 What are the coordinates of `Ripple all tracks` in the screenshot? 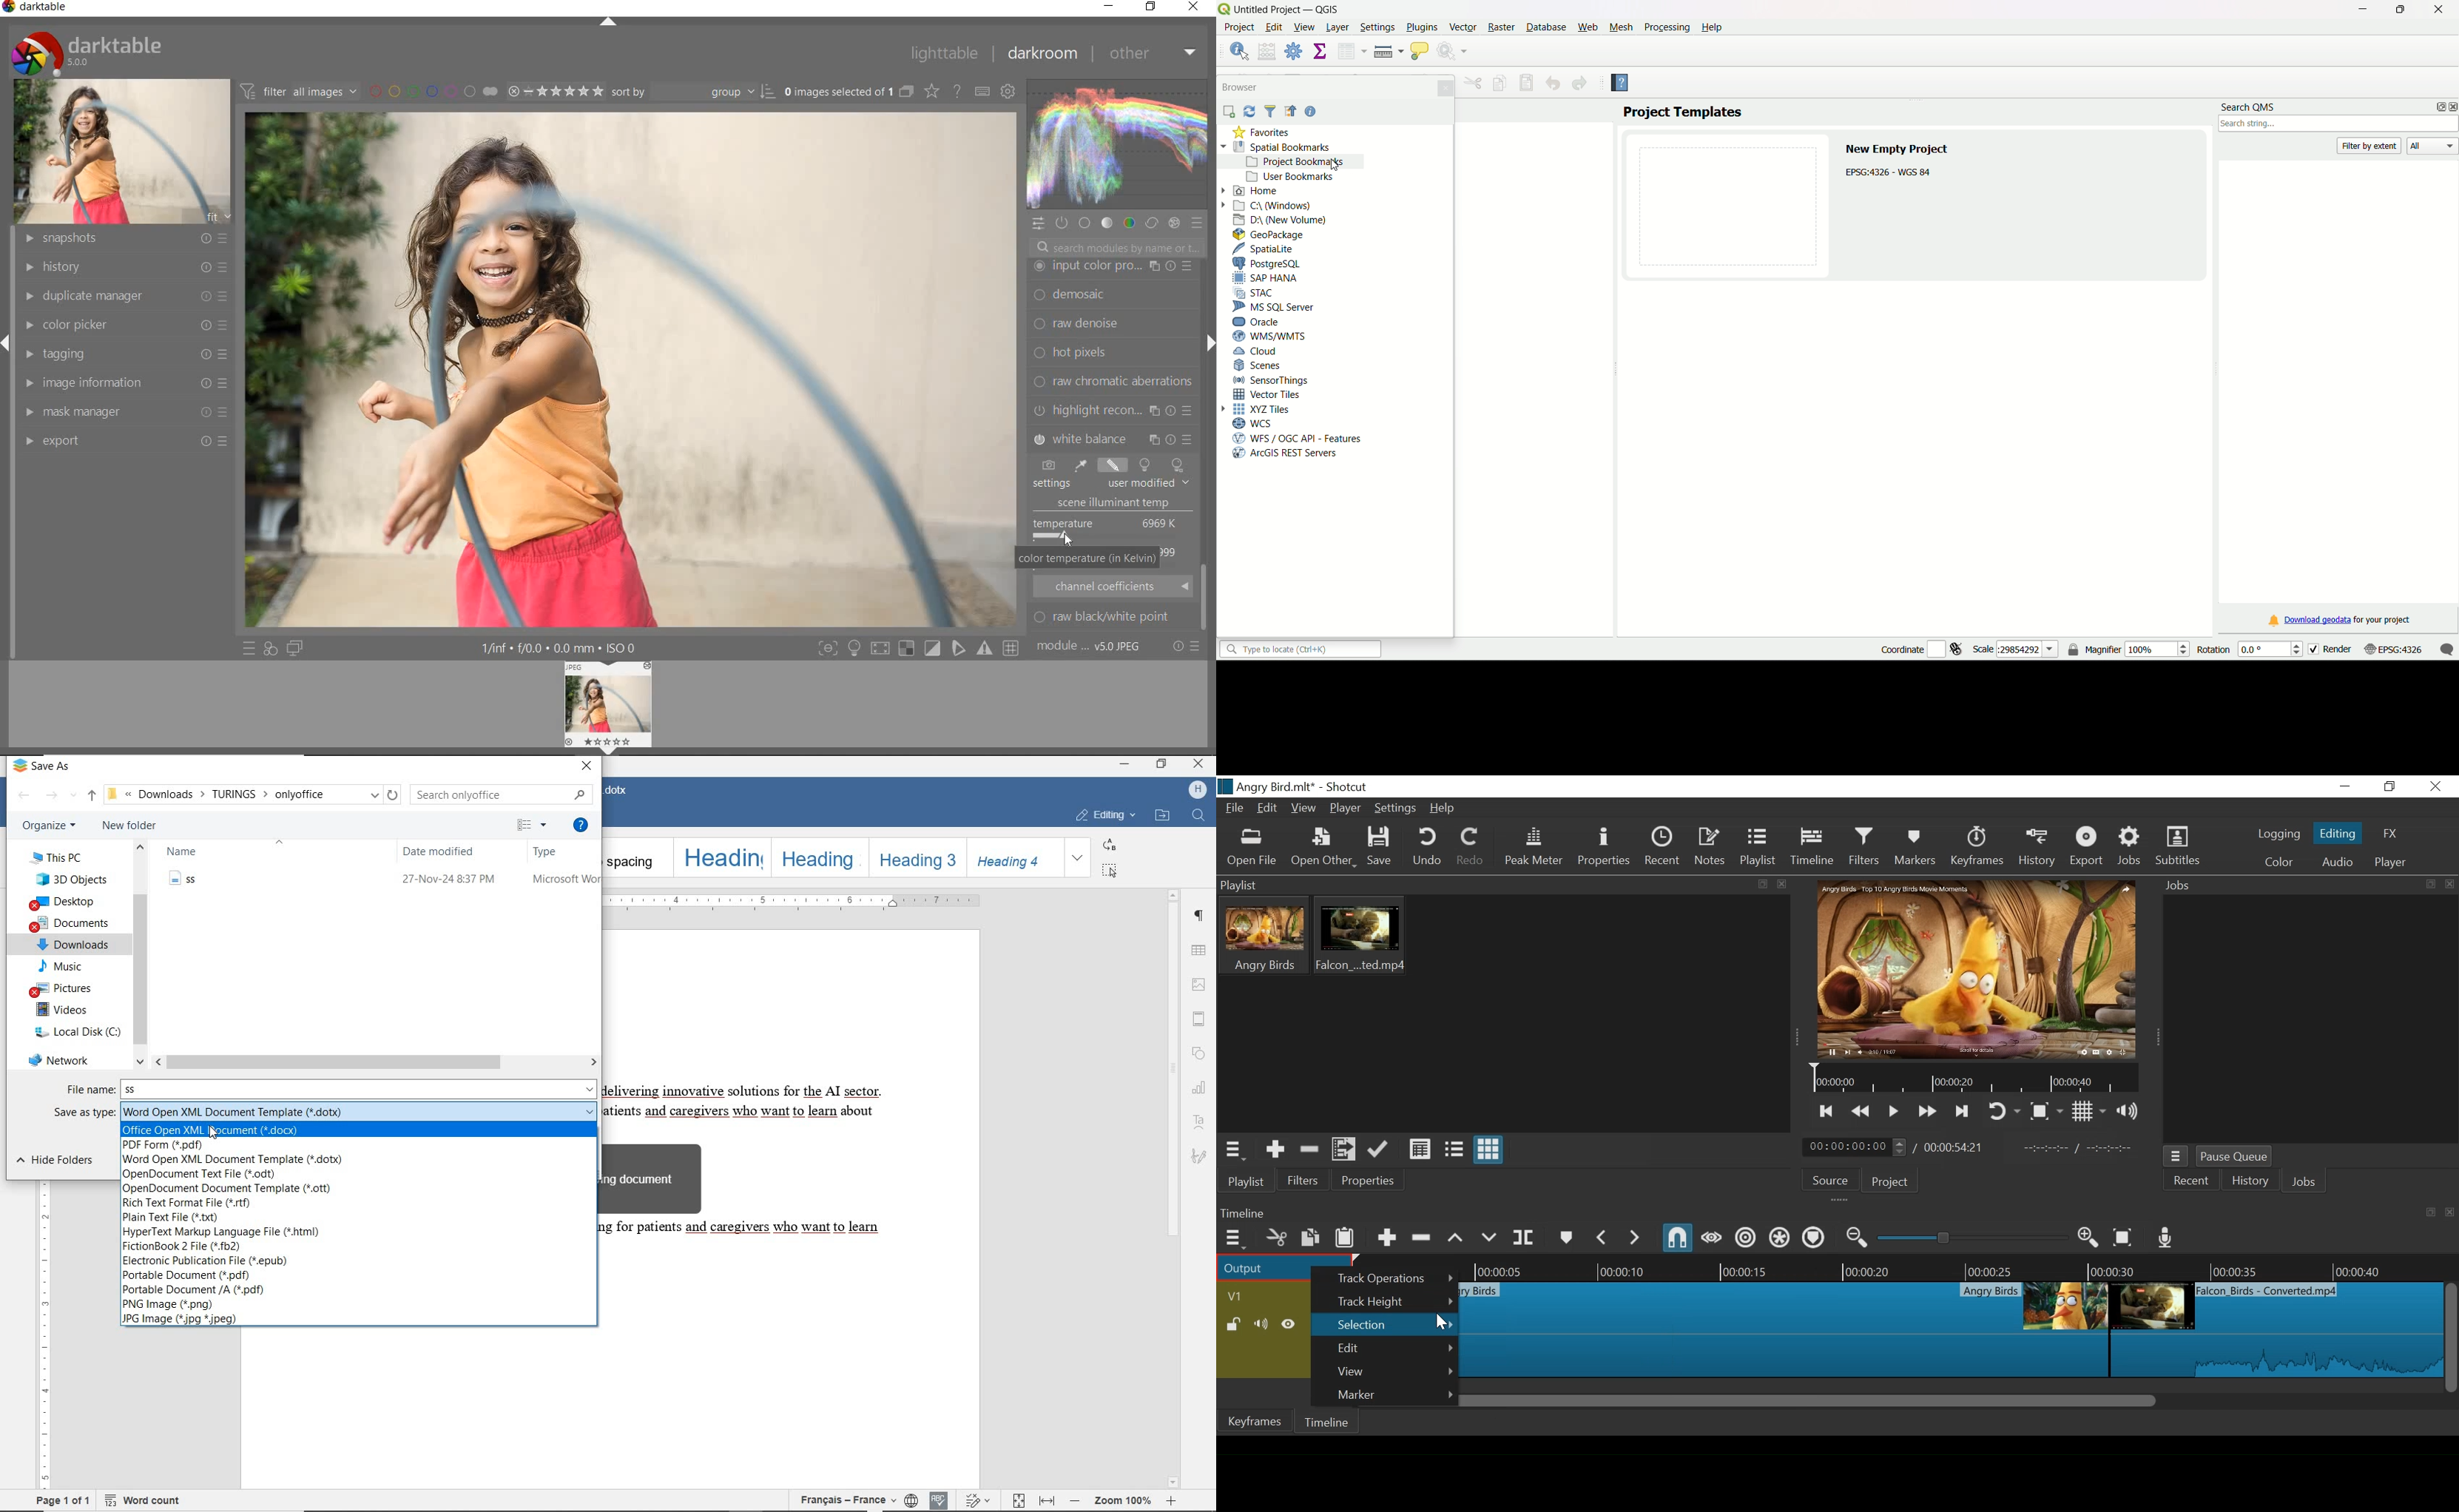 It's located at (1777, 1238).